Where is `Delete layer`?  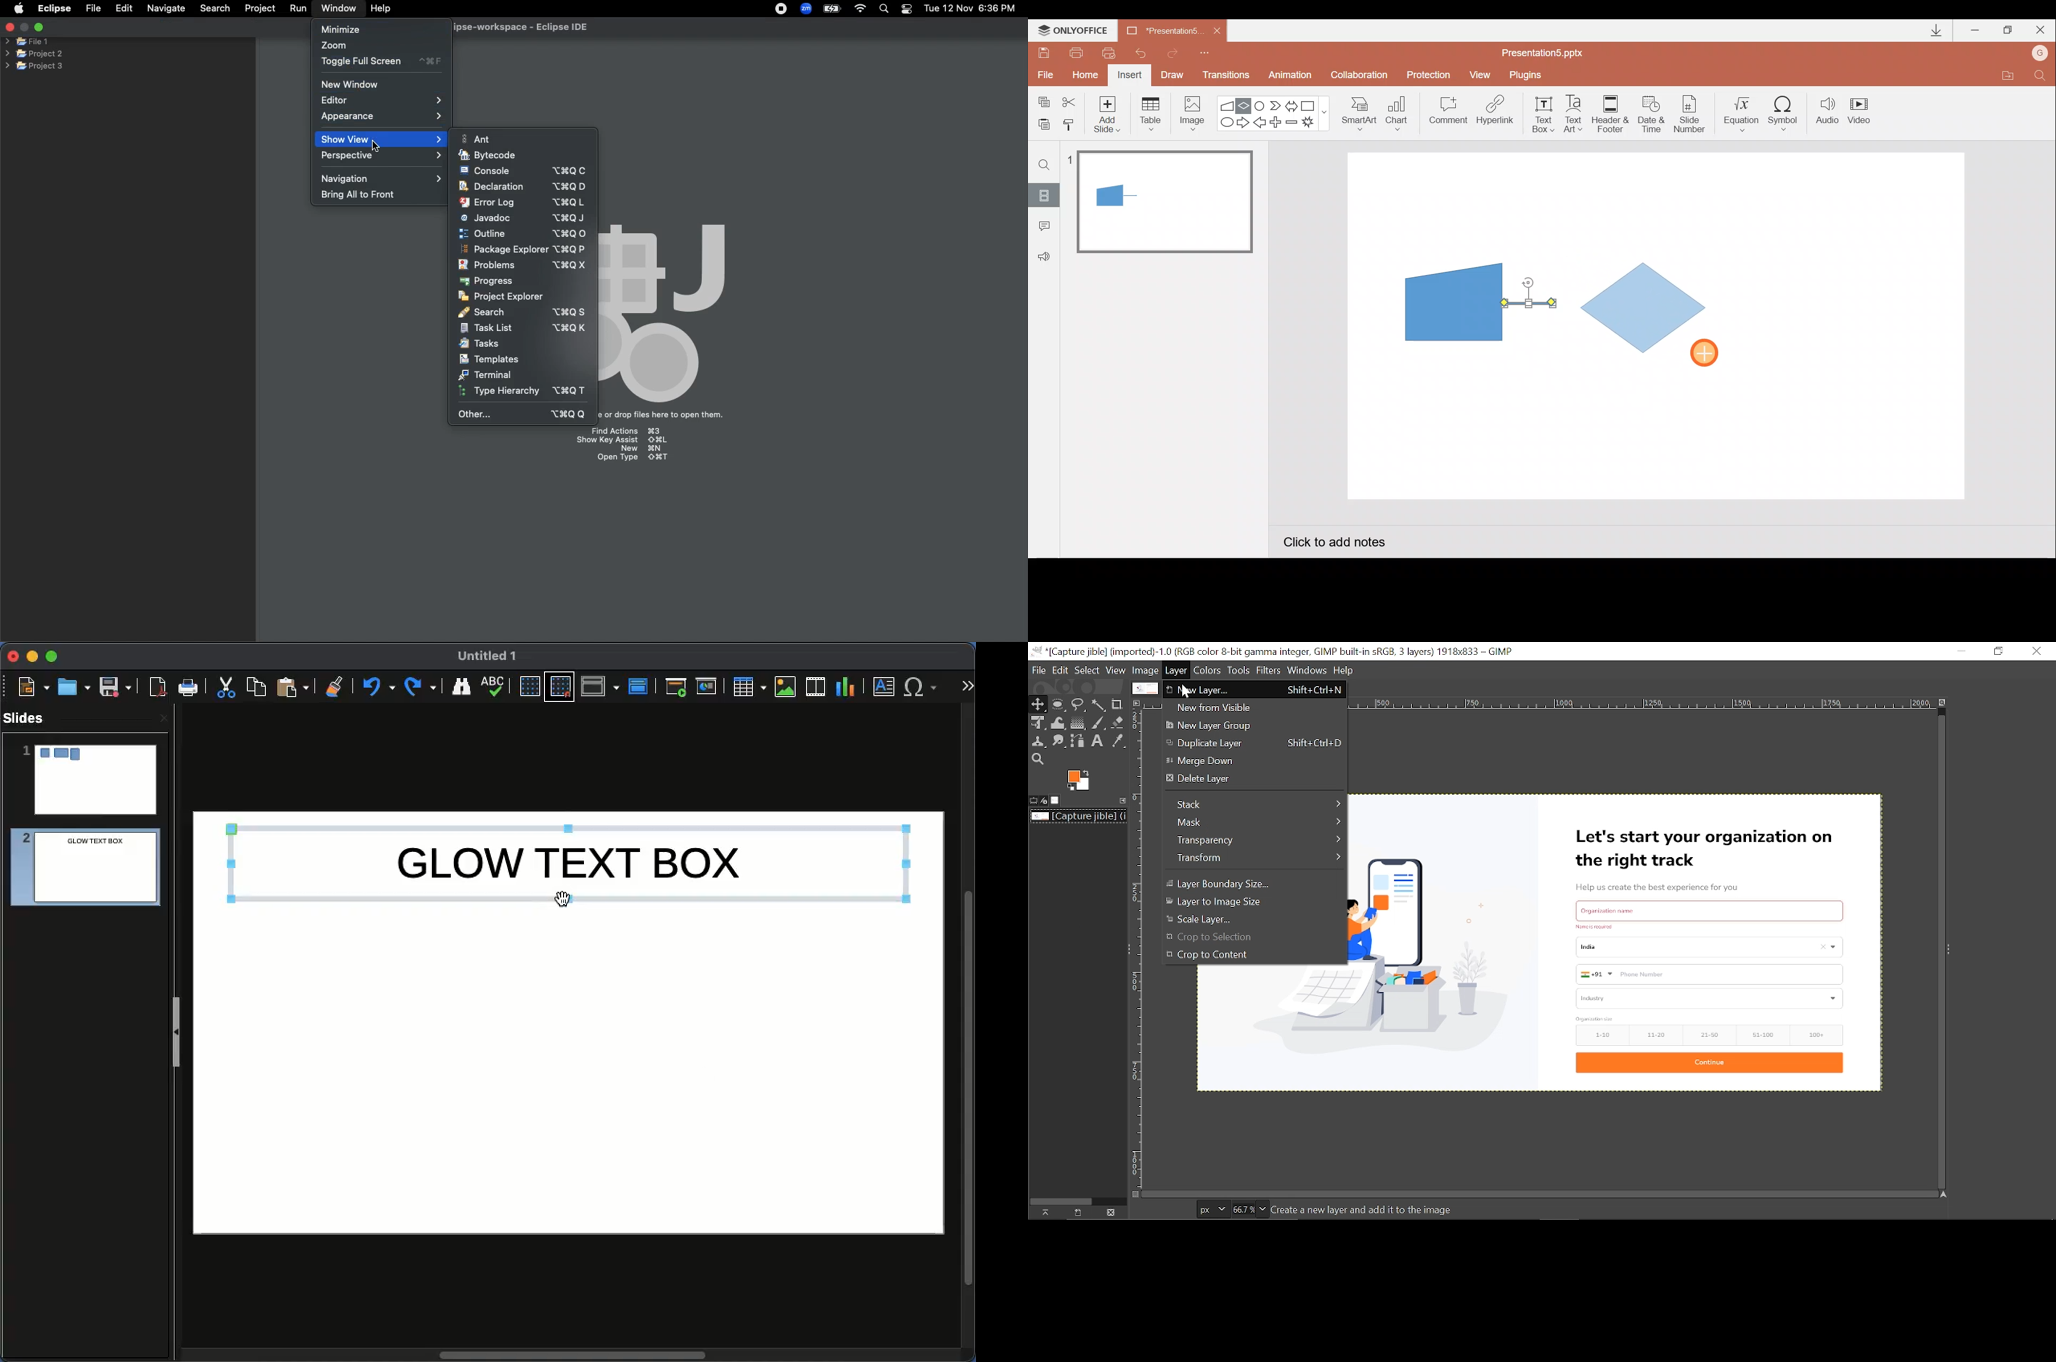
Delete layer is located at coordinates (1251, 779).